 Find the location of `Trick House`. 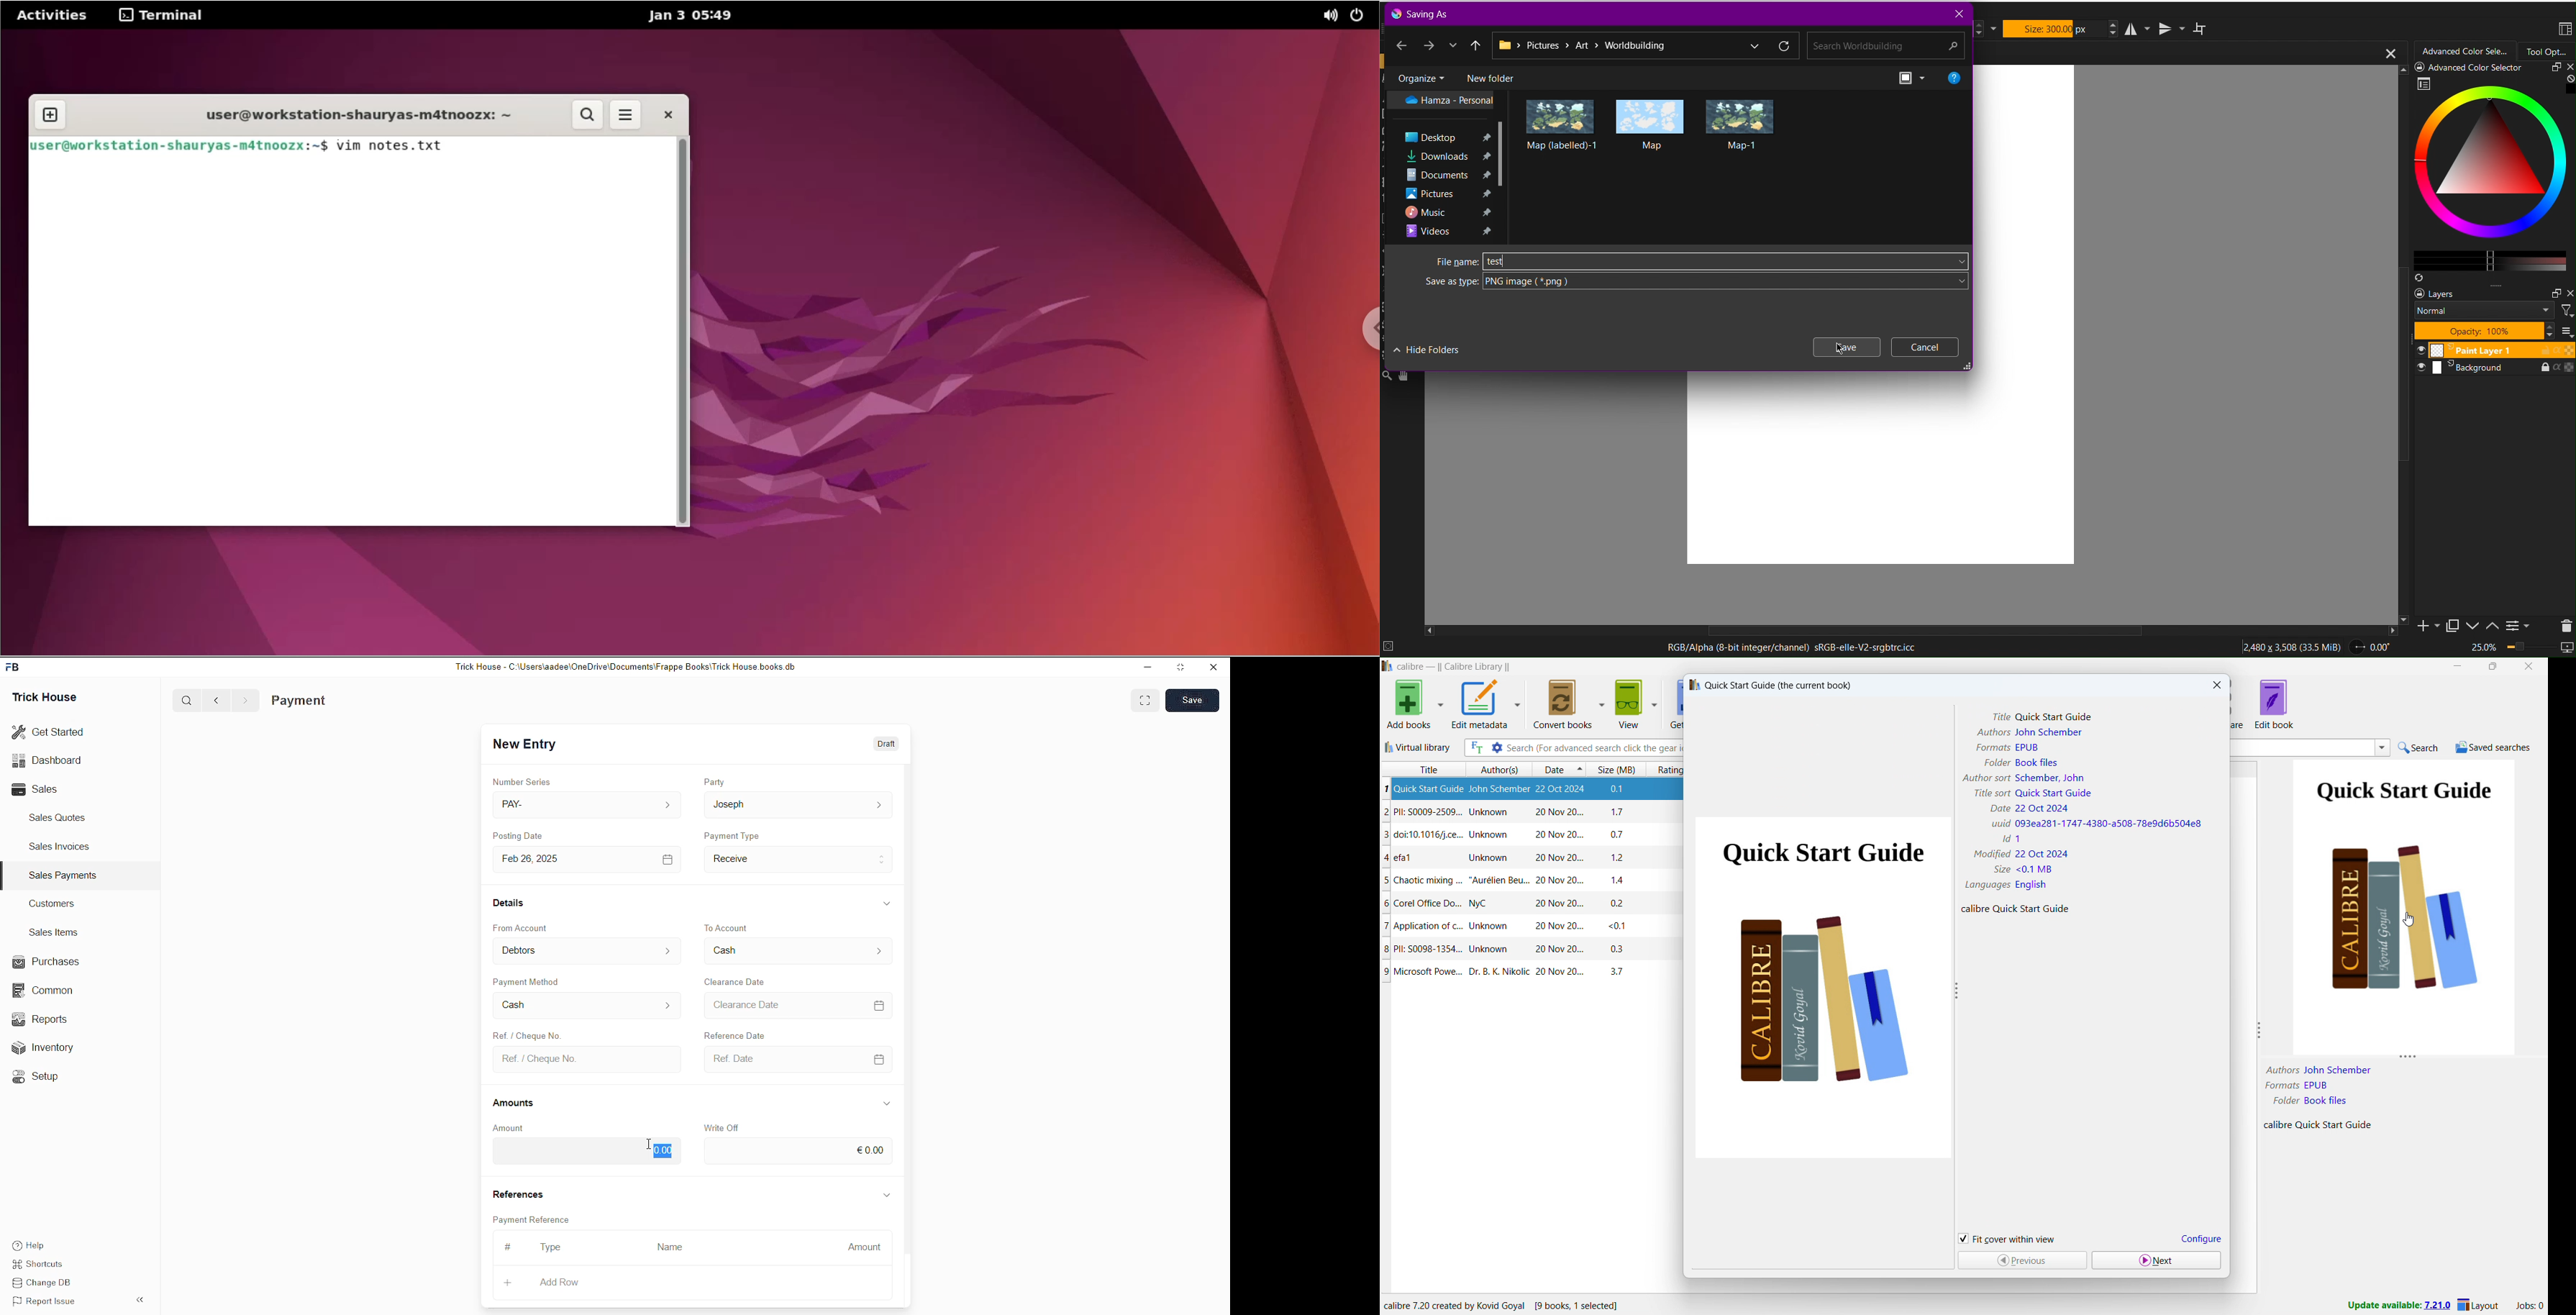

Trick House is located at coordinates (44, 698).